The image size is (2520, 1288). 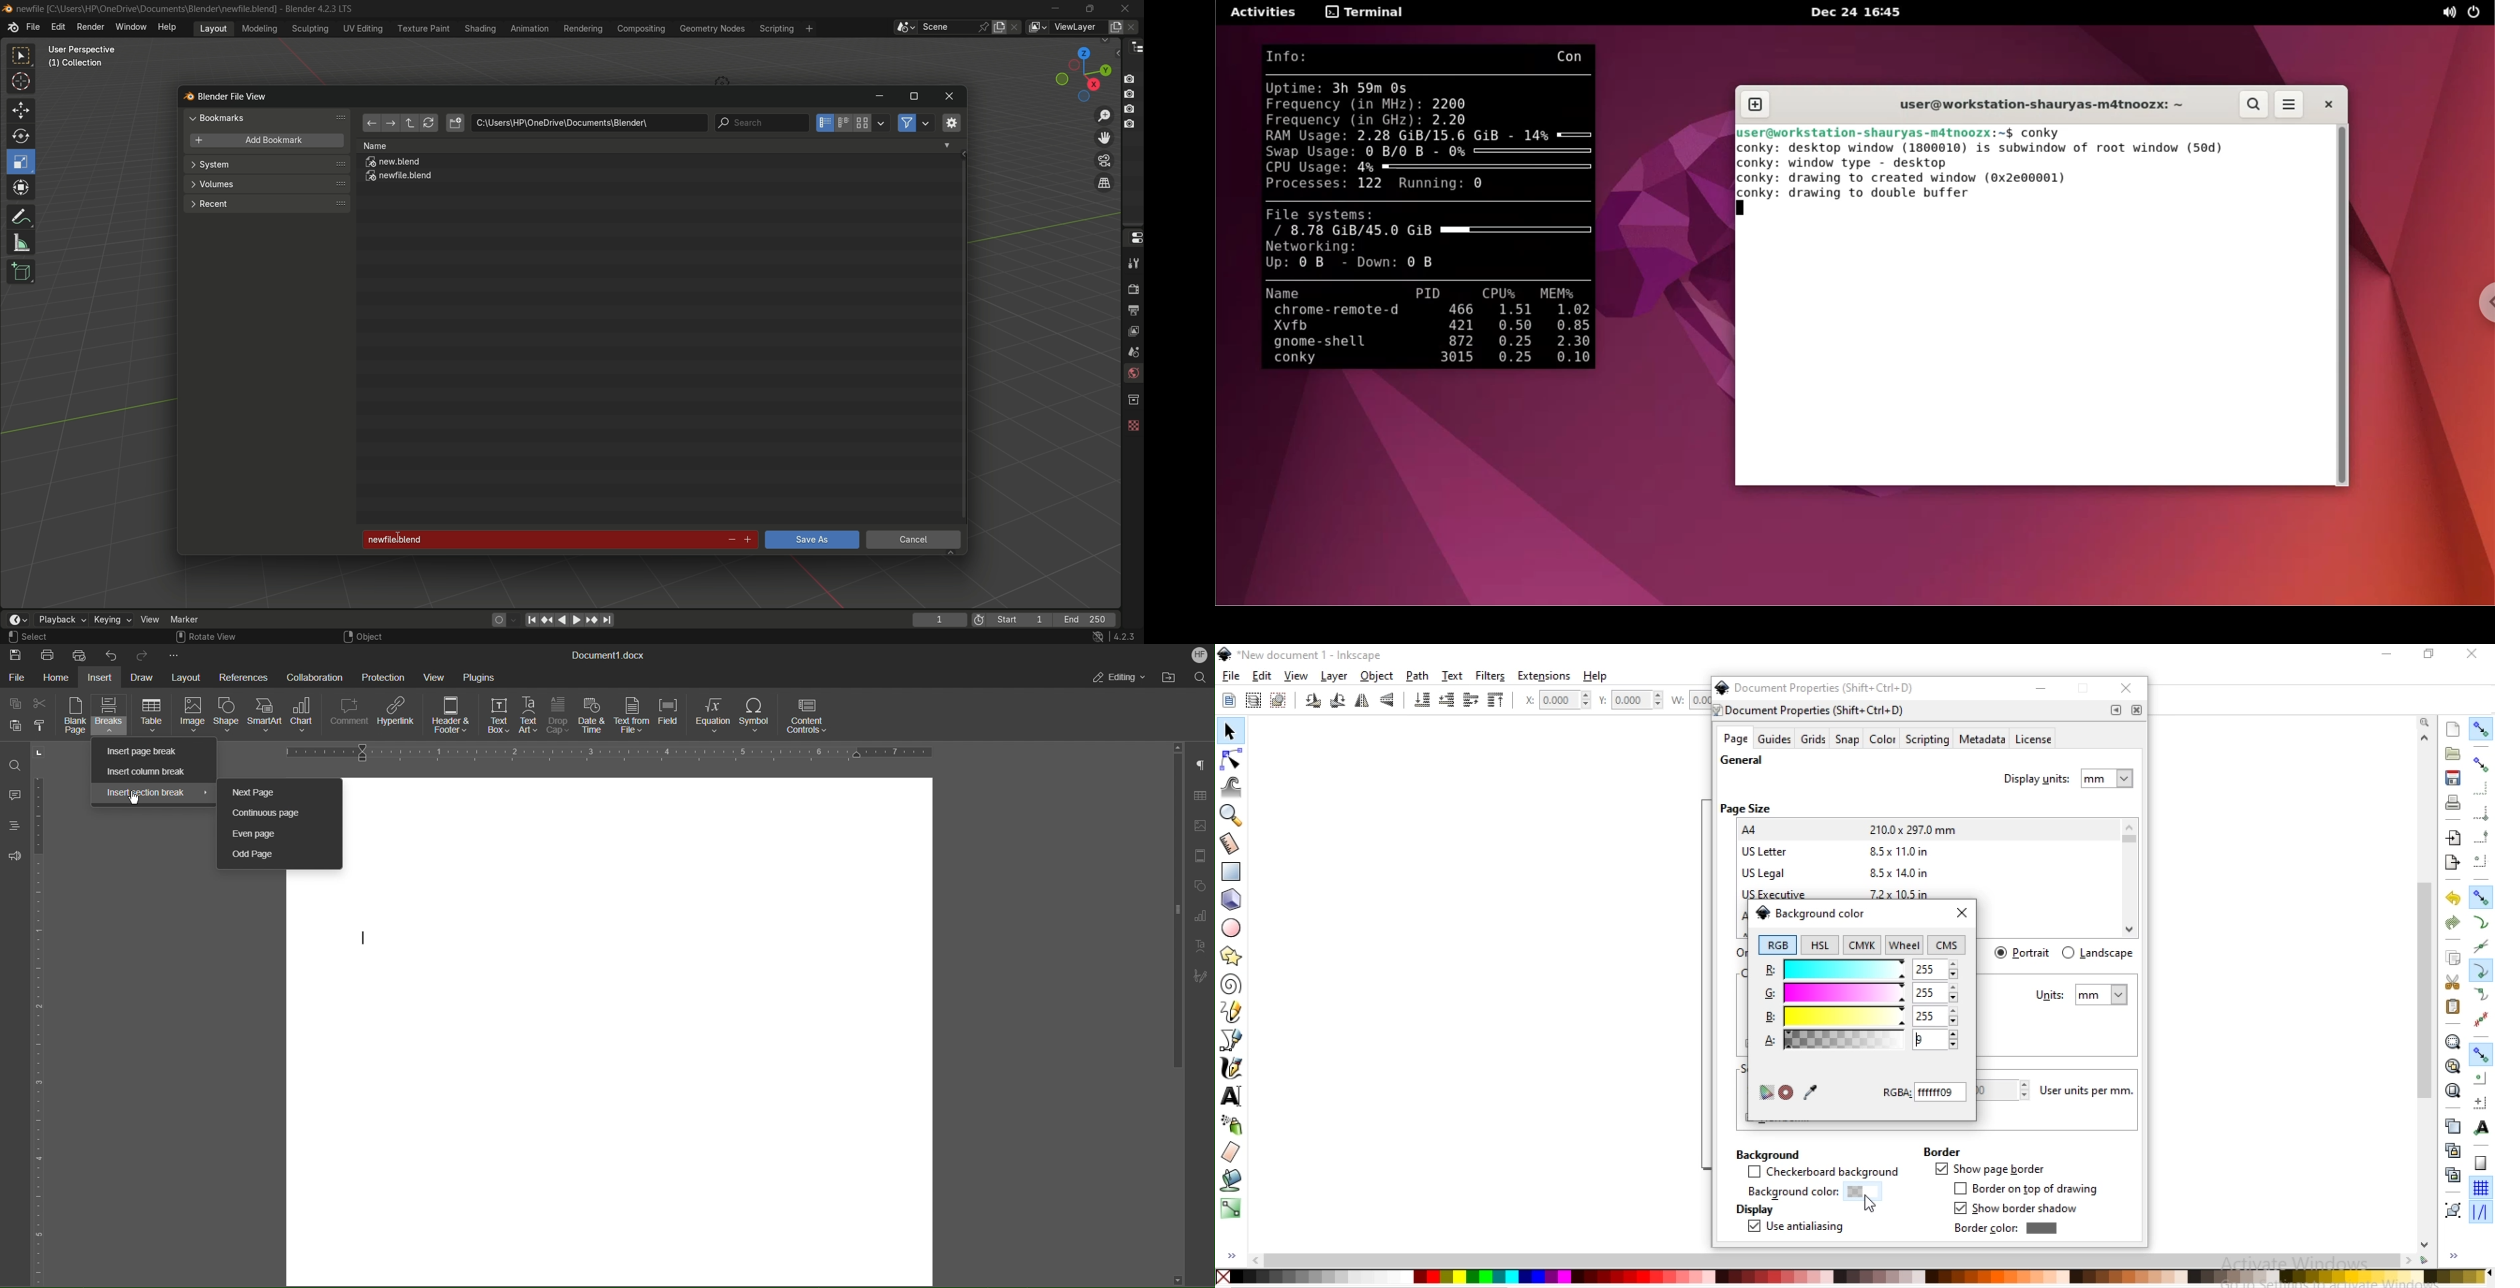 What do you see at coordinates (1860, 1040) in the screenshot?
I see `alpha` at bounding box center [1860, 1040].